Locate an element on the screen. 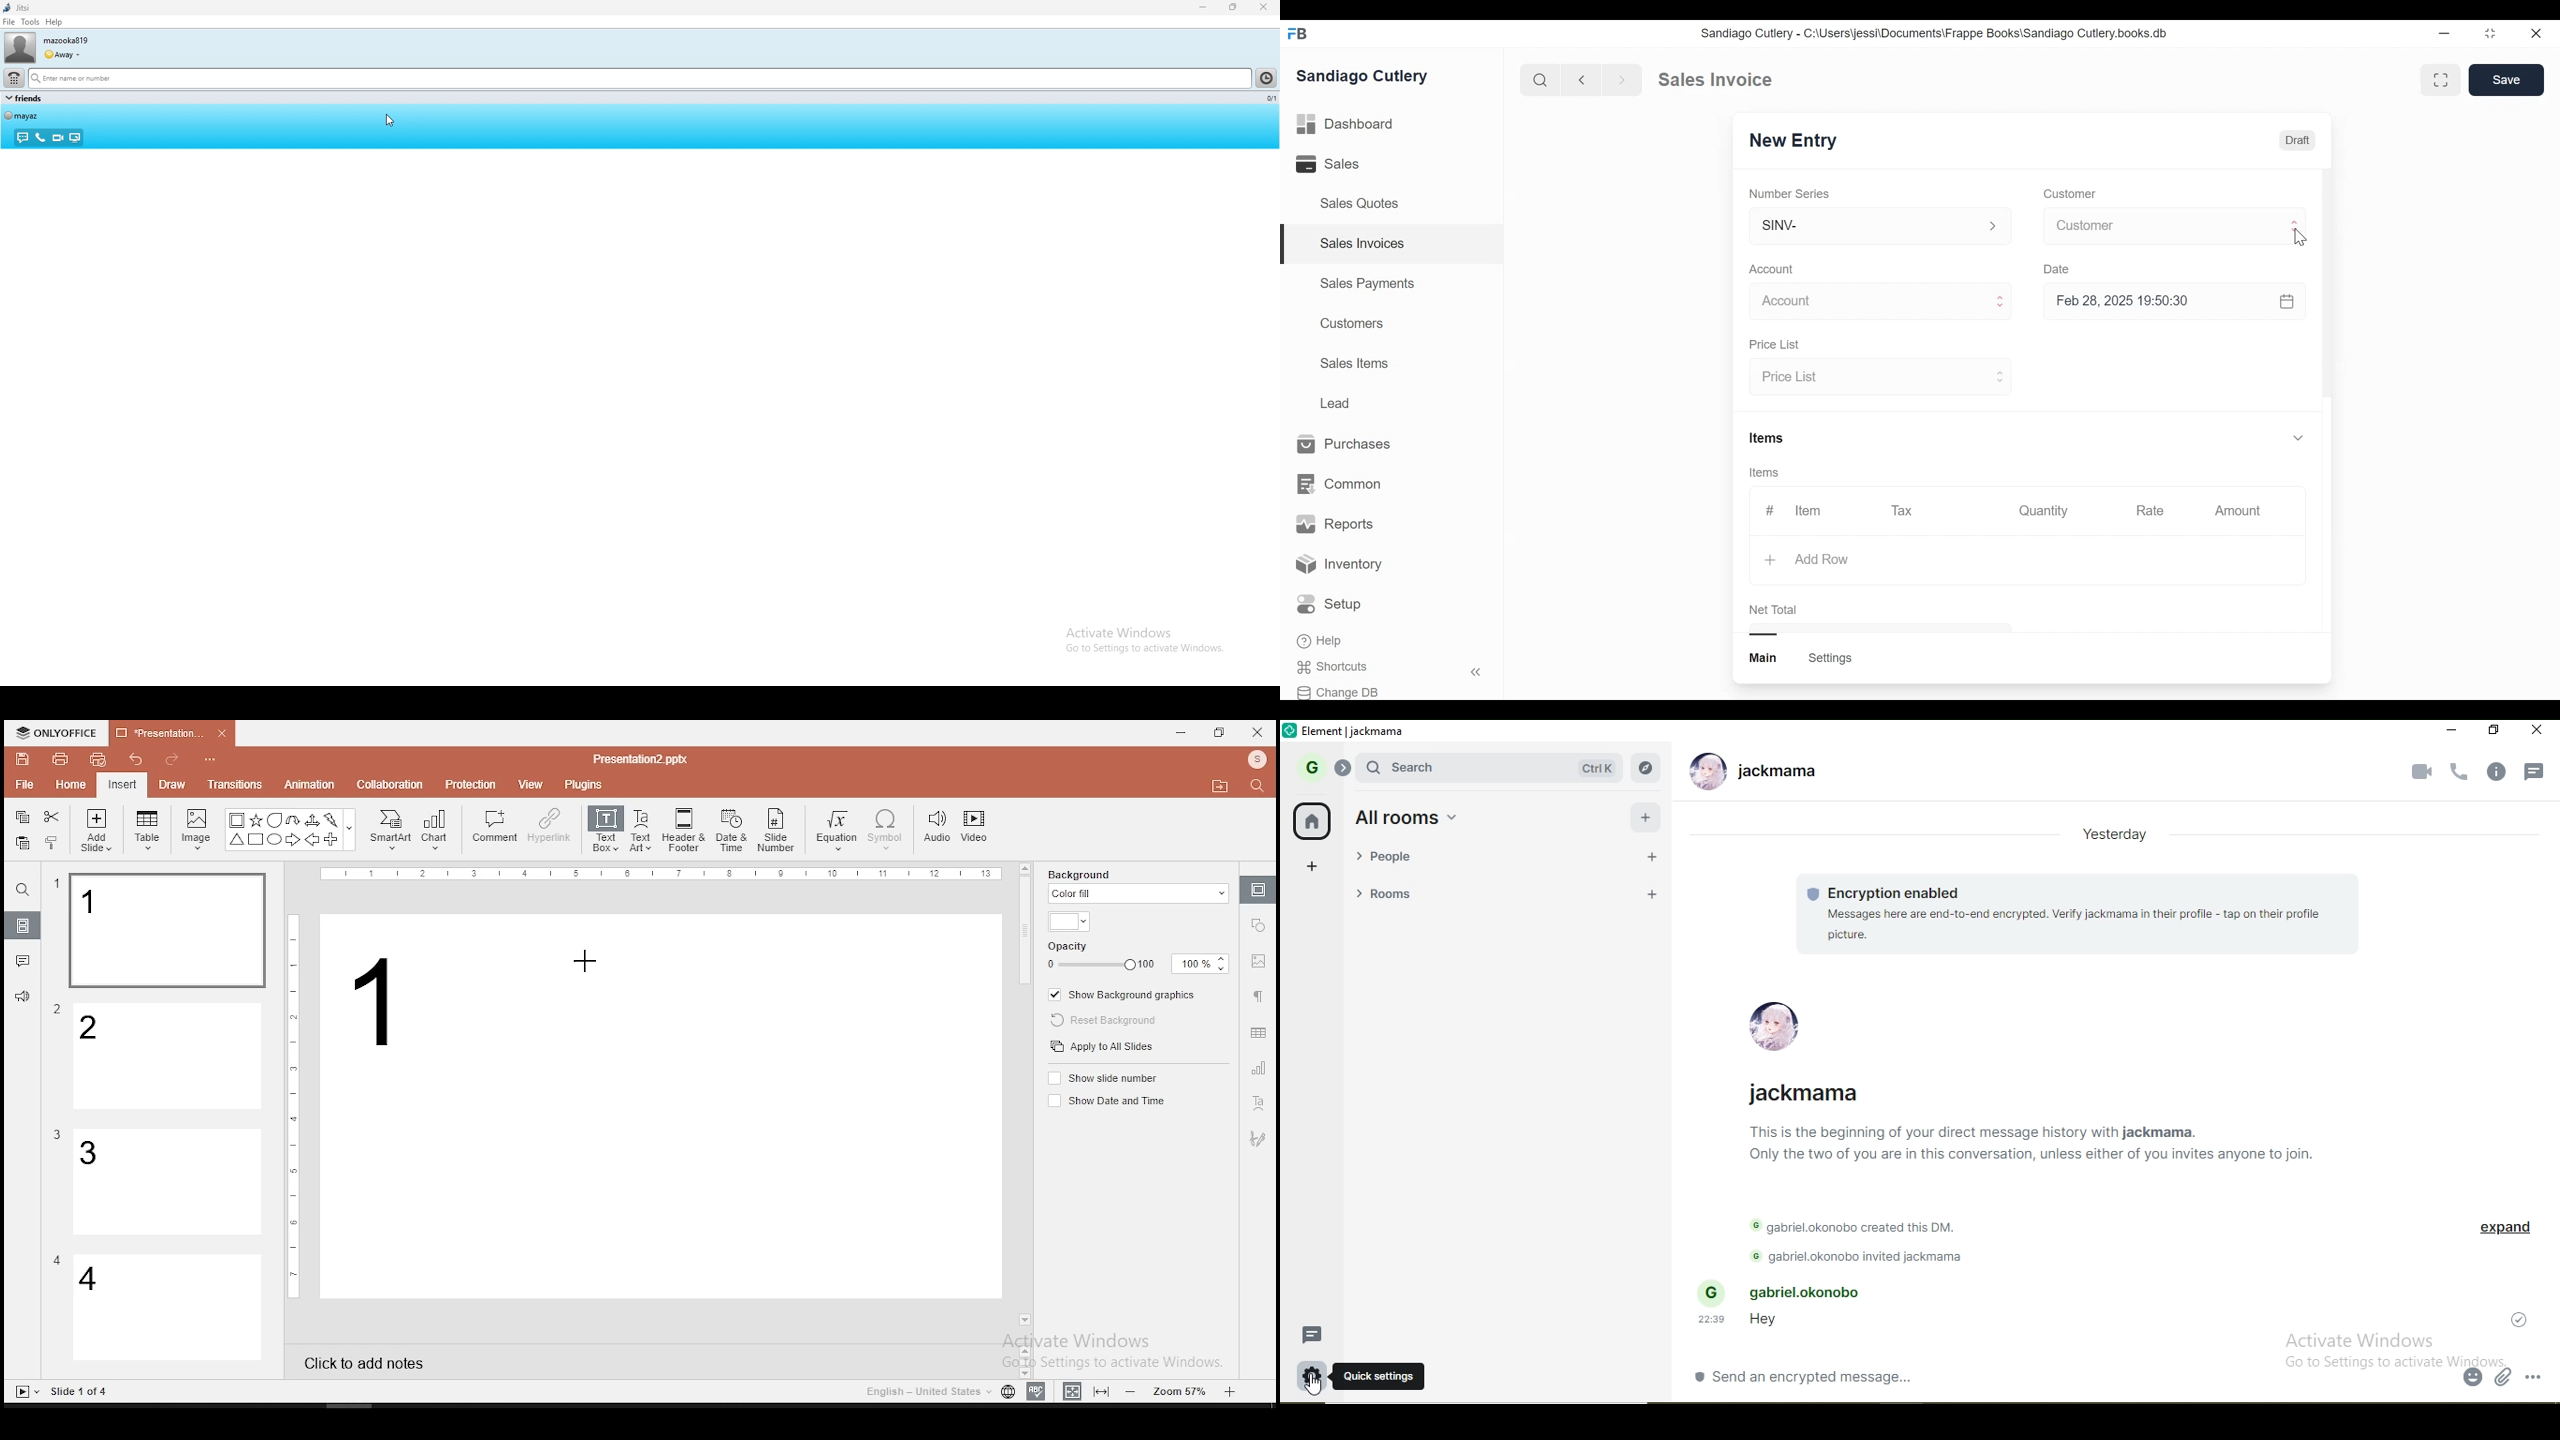 The height and width of the screenshot is (1456, 2576). Price List is located at coordinates (1777, 345).